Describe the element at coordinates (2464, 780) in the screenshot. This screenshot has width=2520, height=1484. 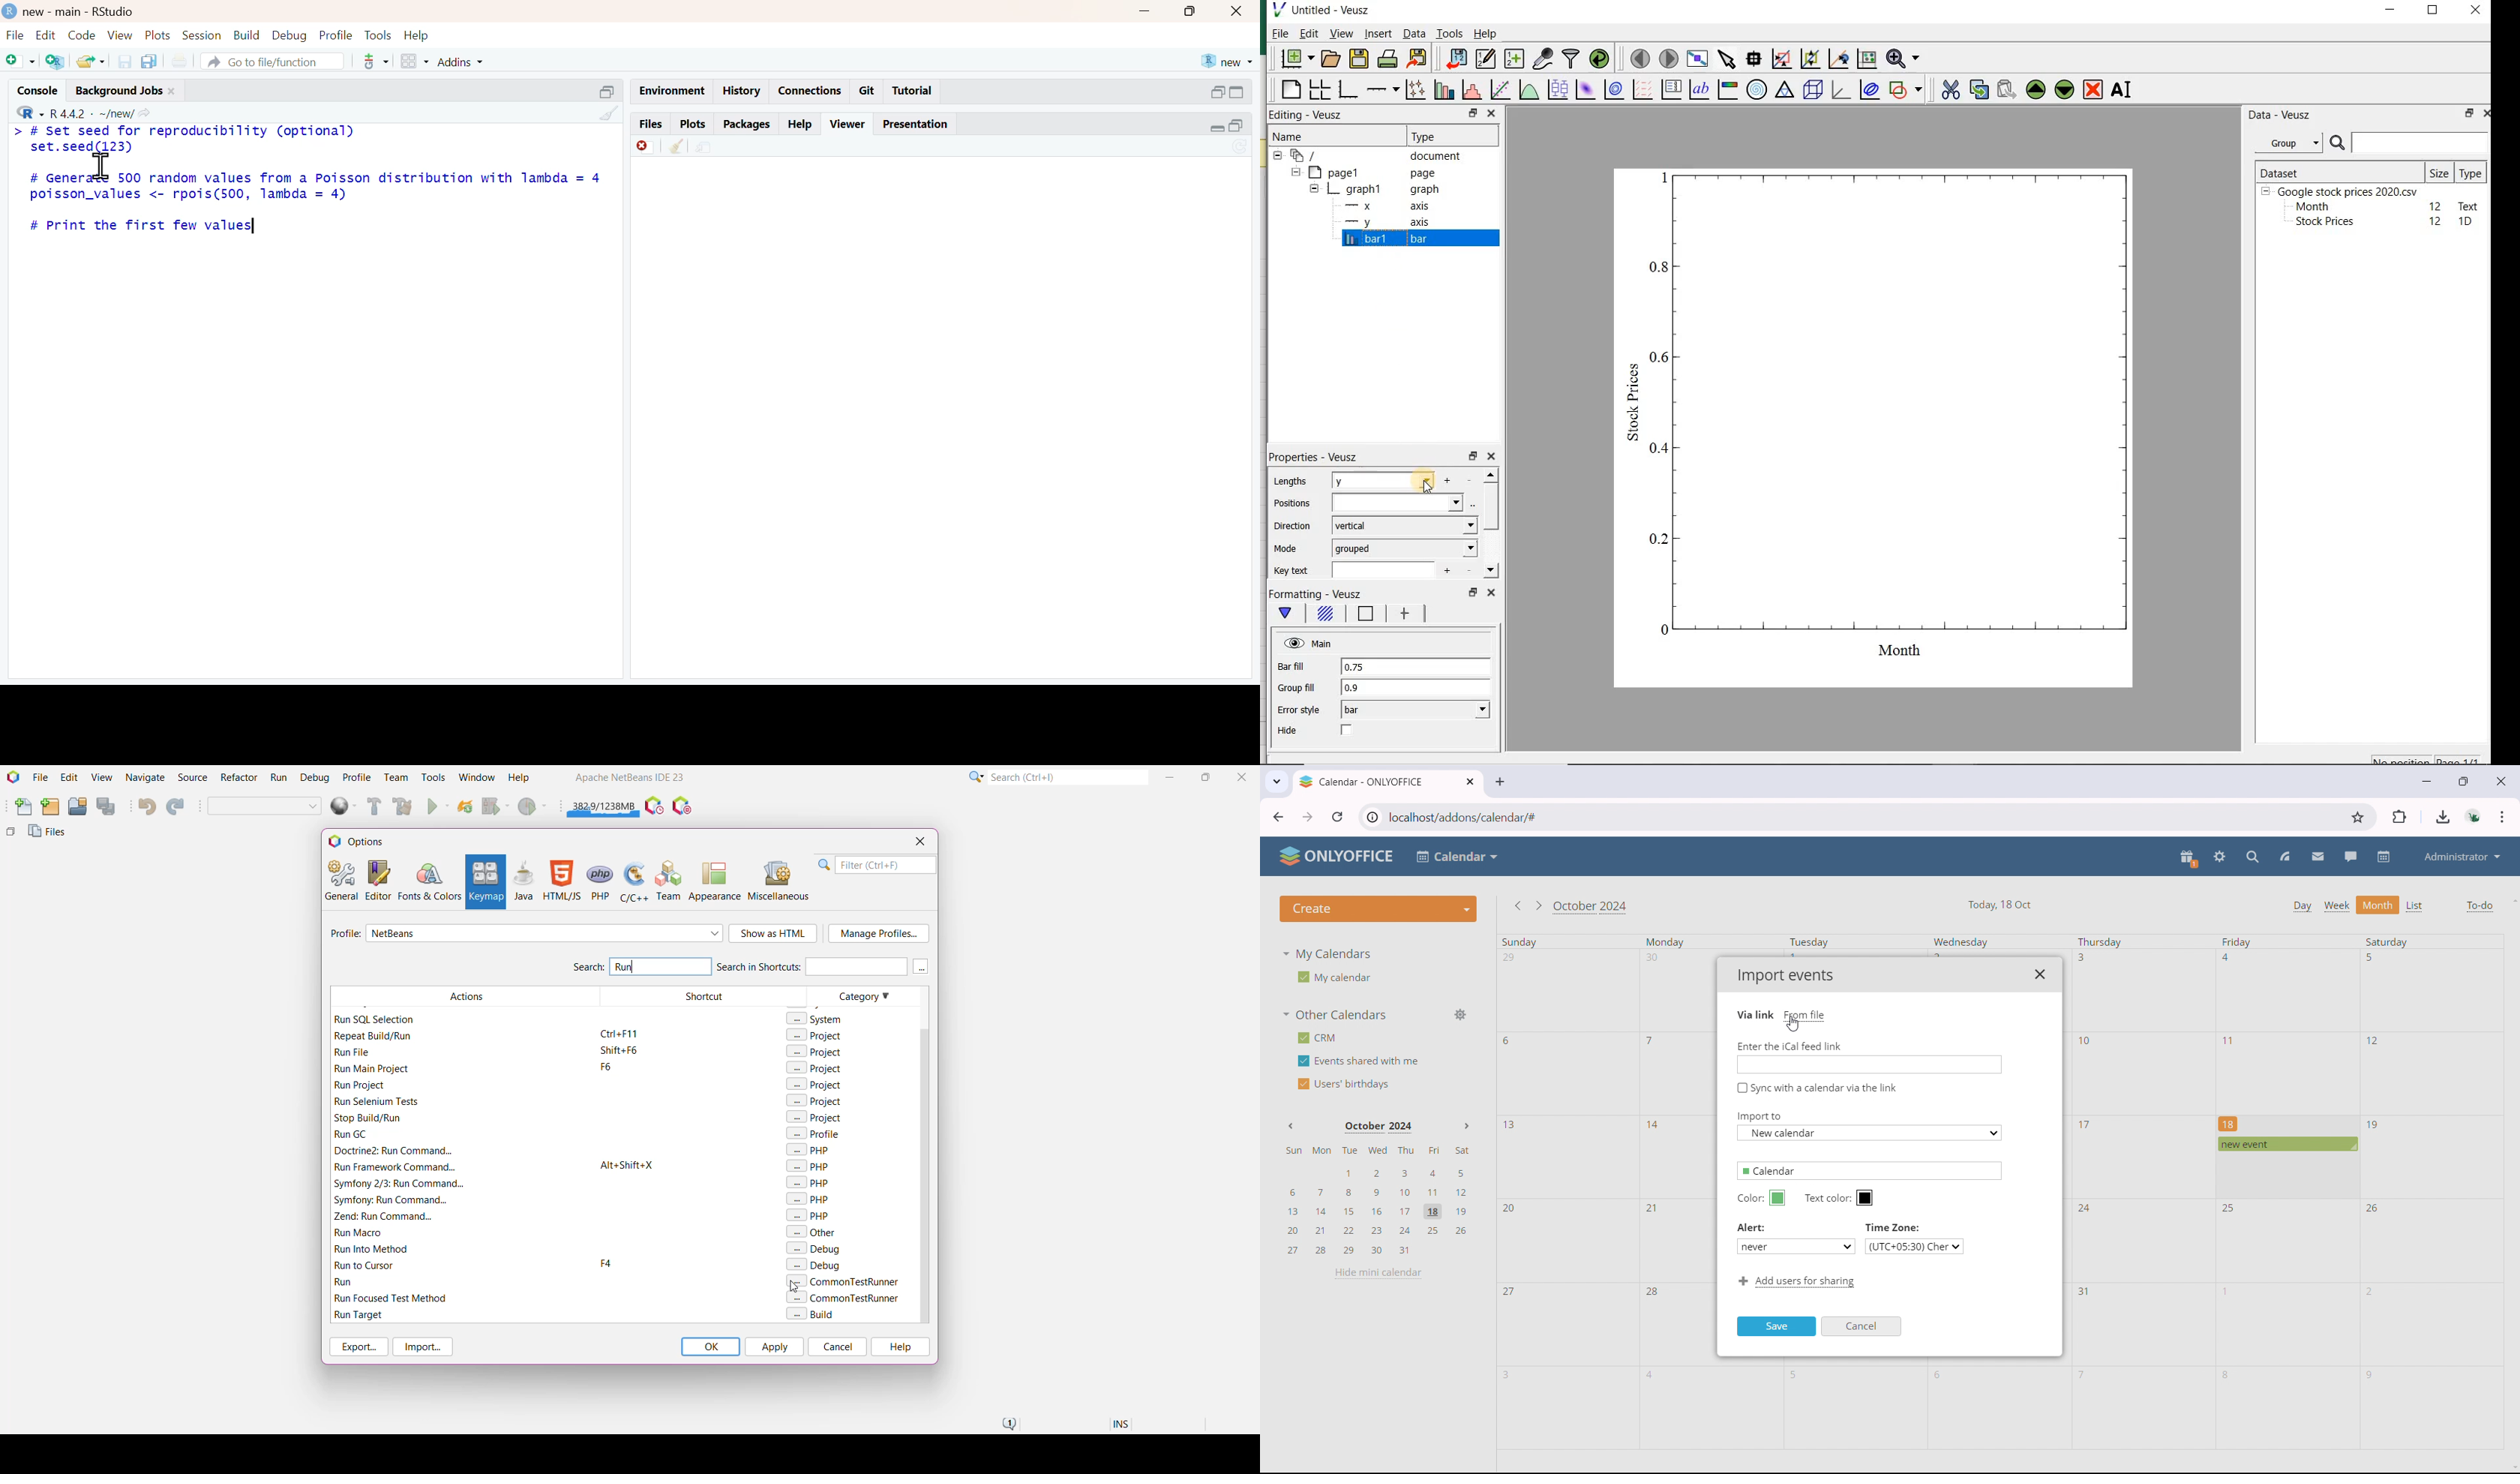
I see `maximize` at that location.